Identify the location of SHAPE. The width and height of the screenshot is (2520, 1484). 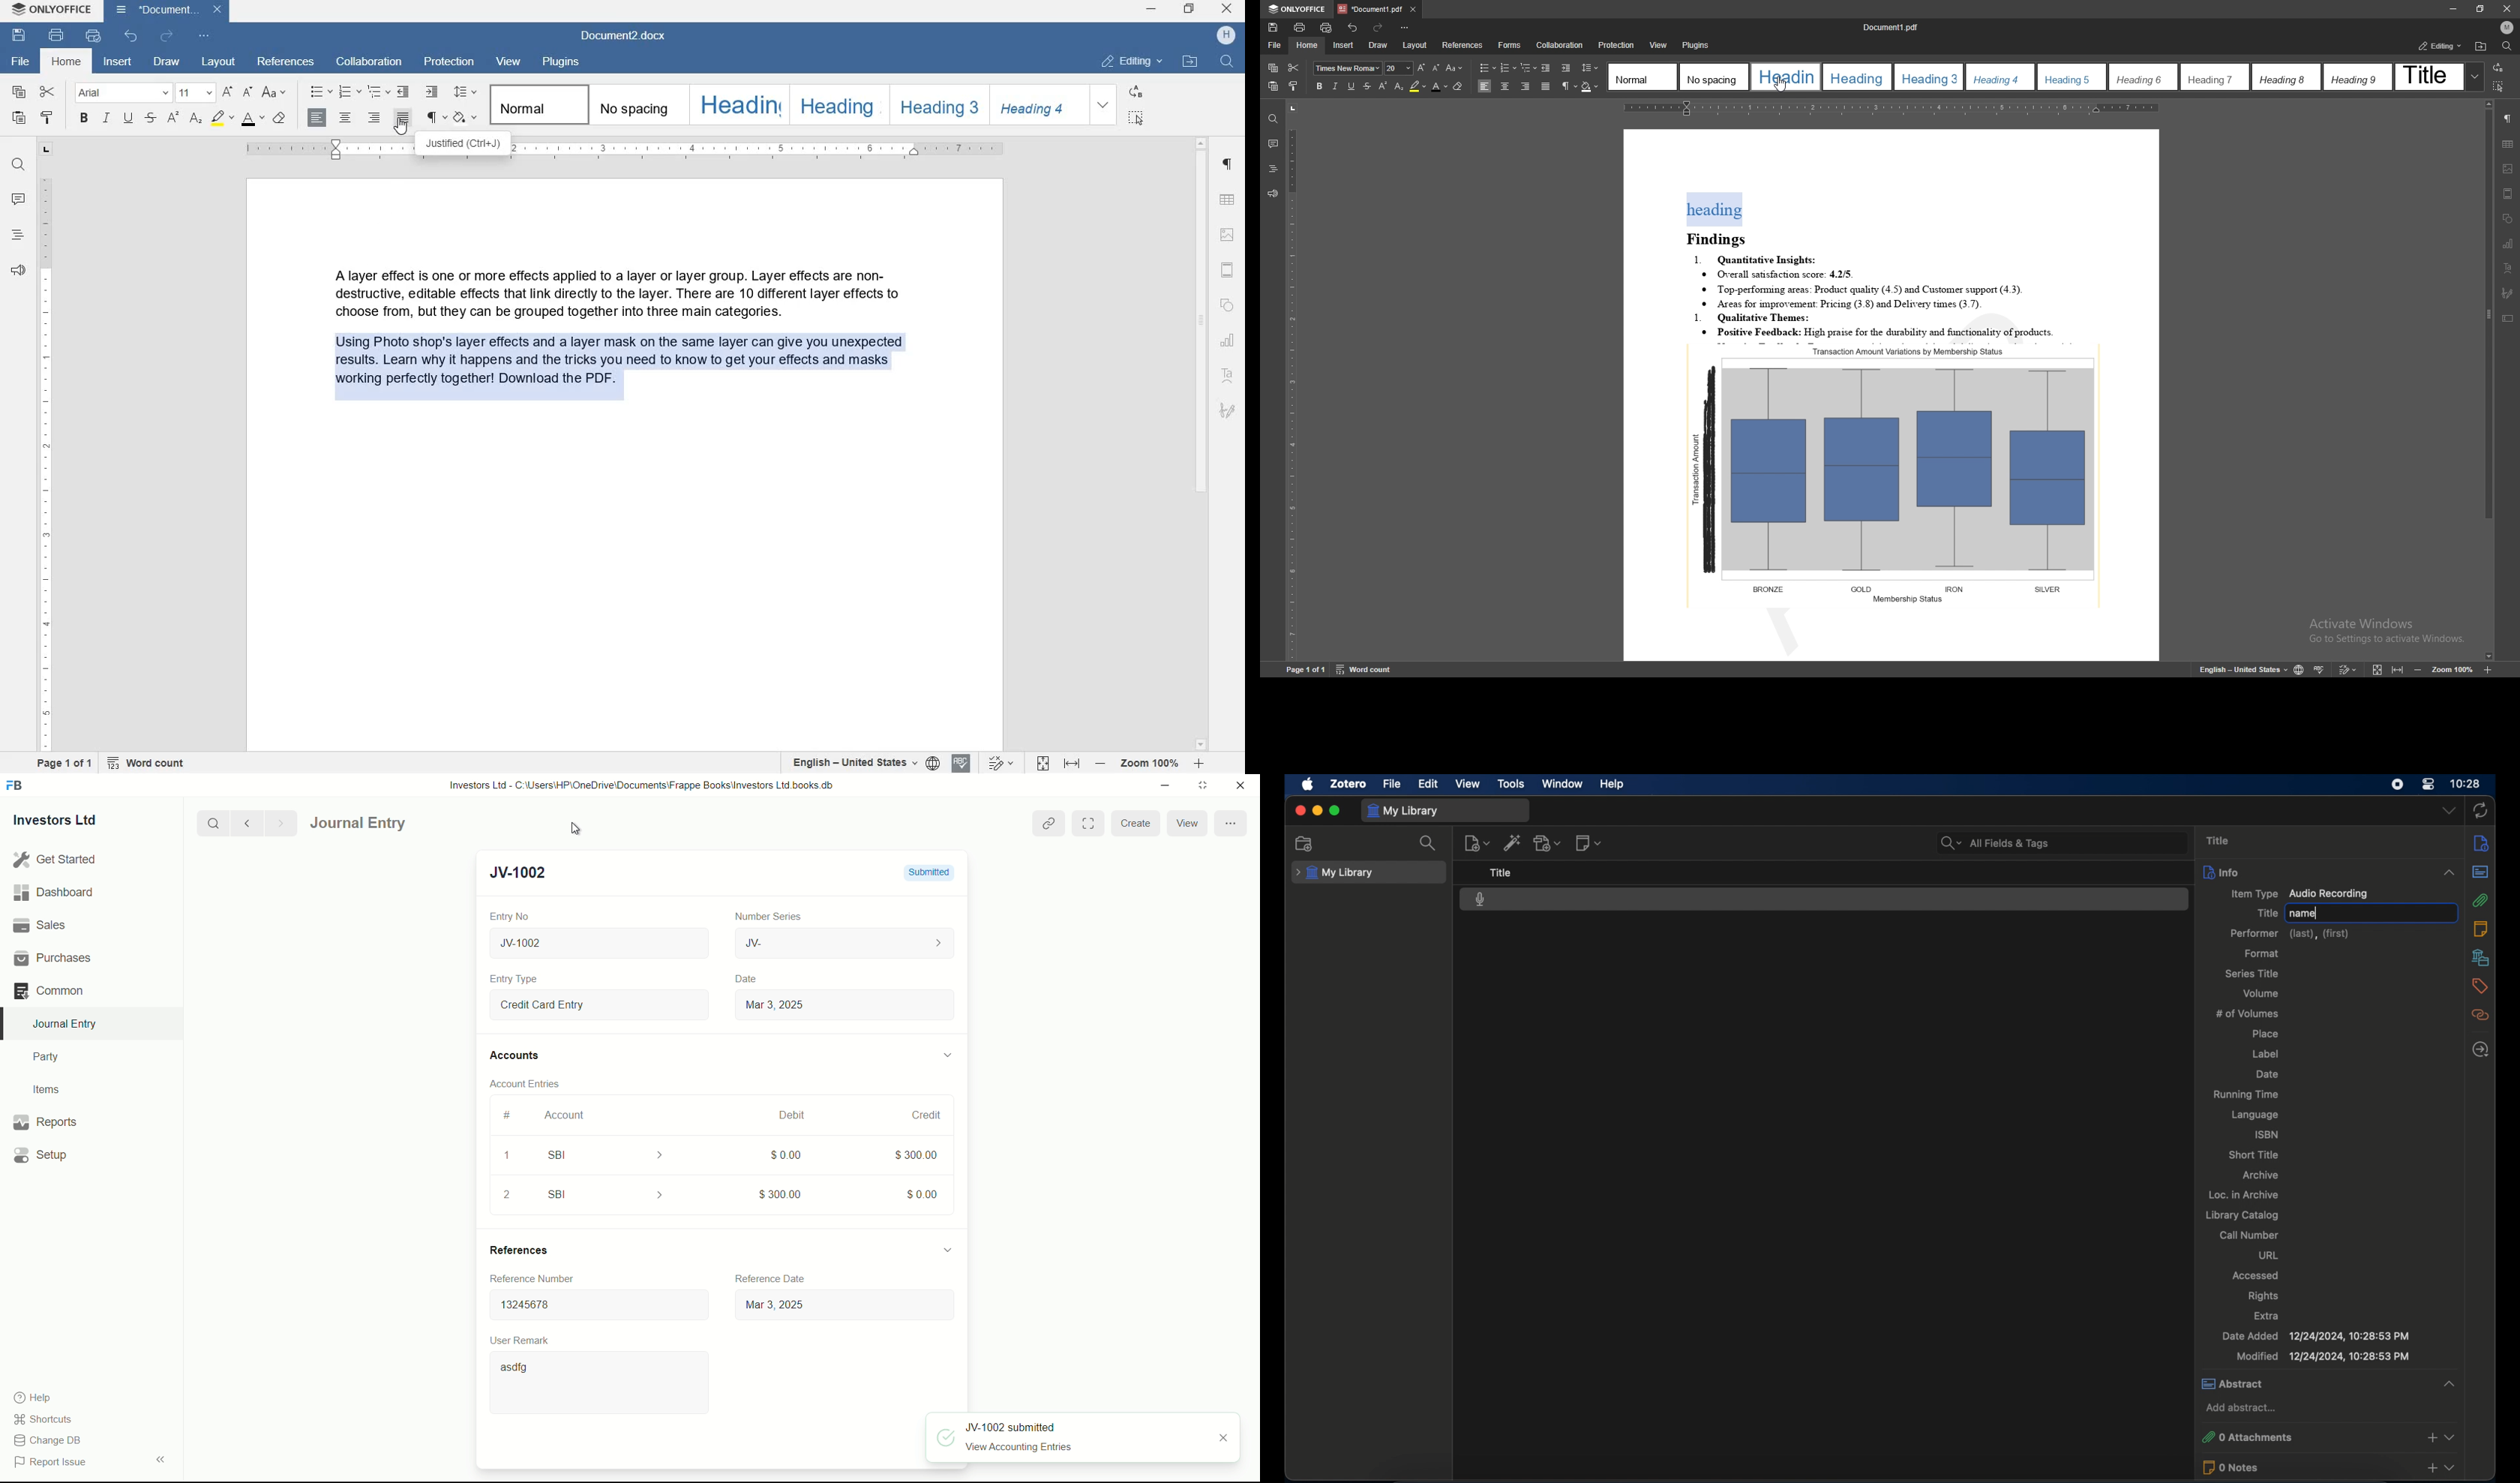
(1228, 307).